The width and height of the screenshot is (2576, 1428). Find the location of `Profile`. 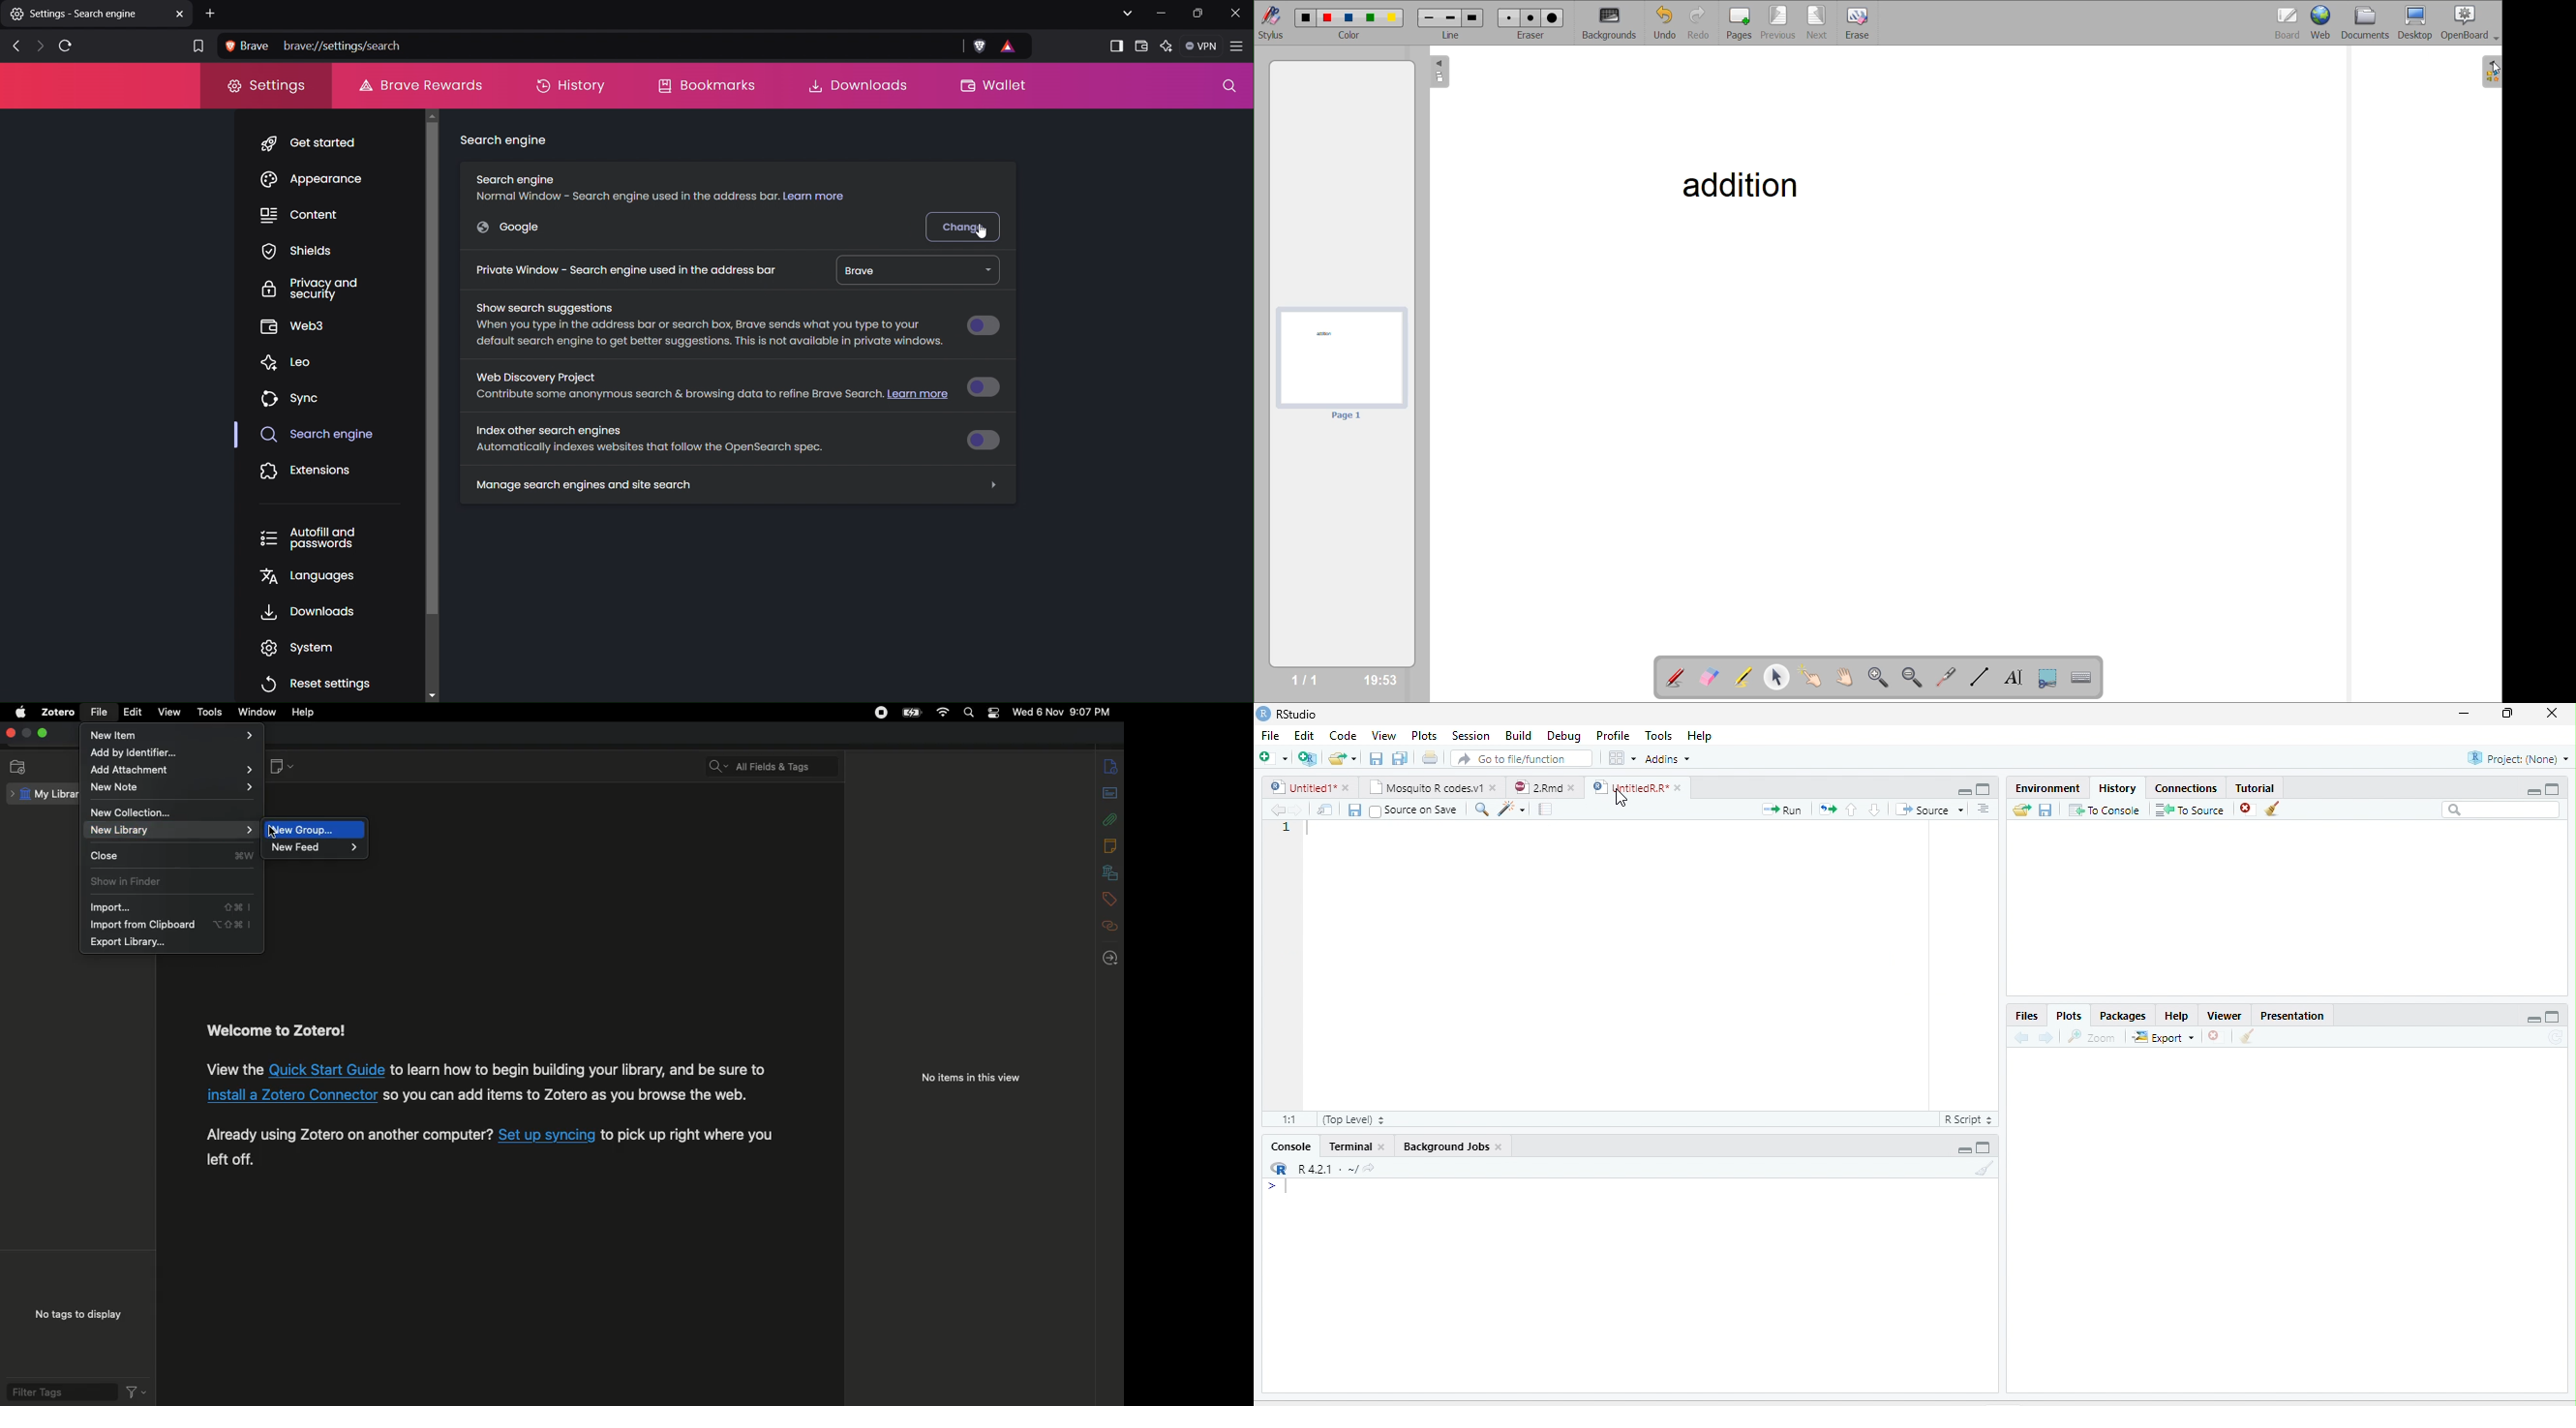

Profile is located at coordinates (1611, 736).